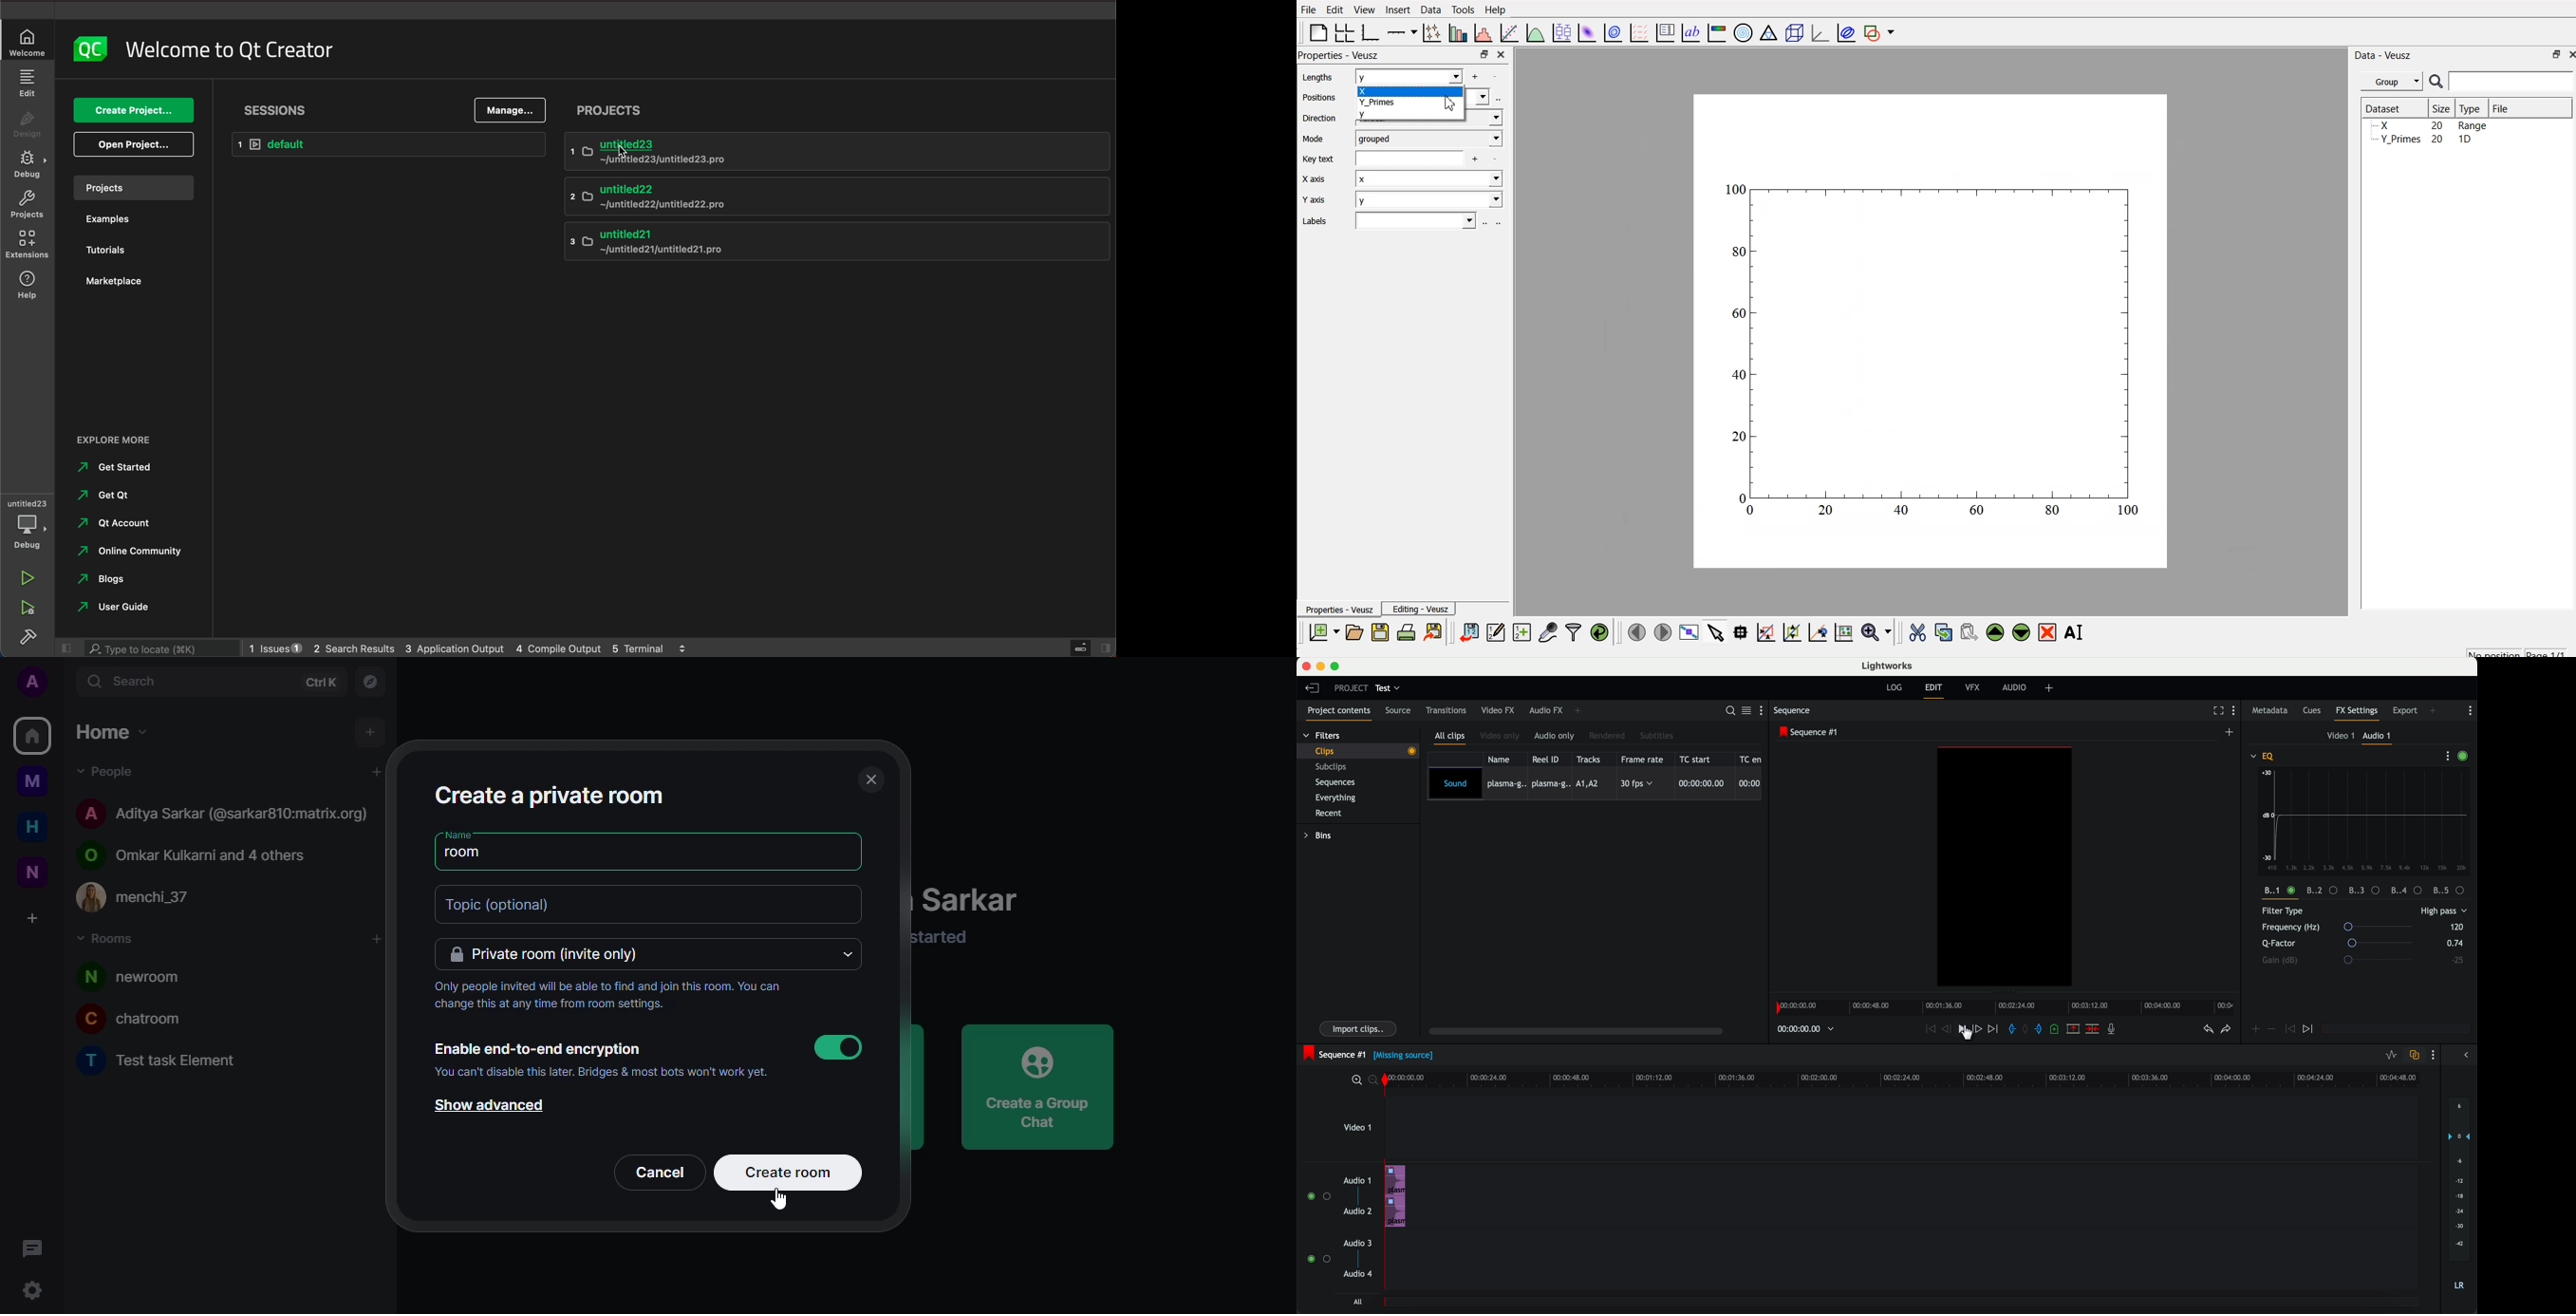  Describe the element at coordinates (2338, 736) in the screenshot. I see `video 1` at that location.